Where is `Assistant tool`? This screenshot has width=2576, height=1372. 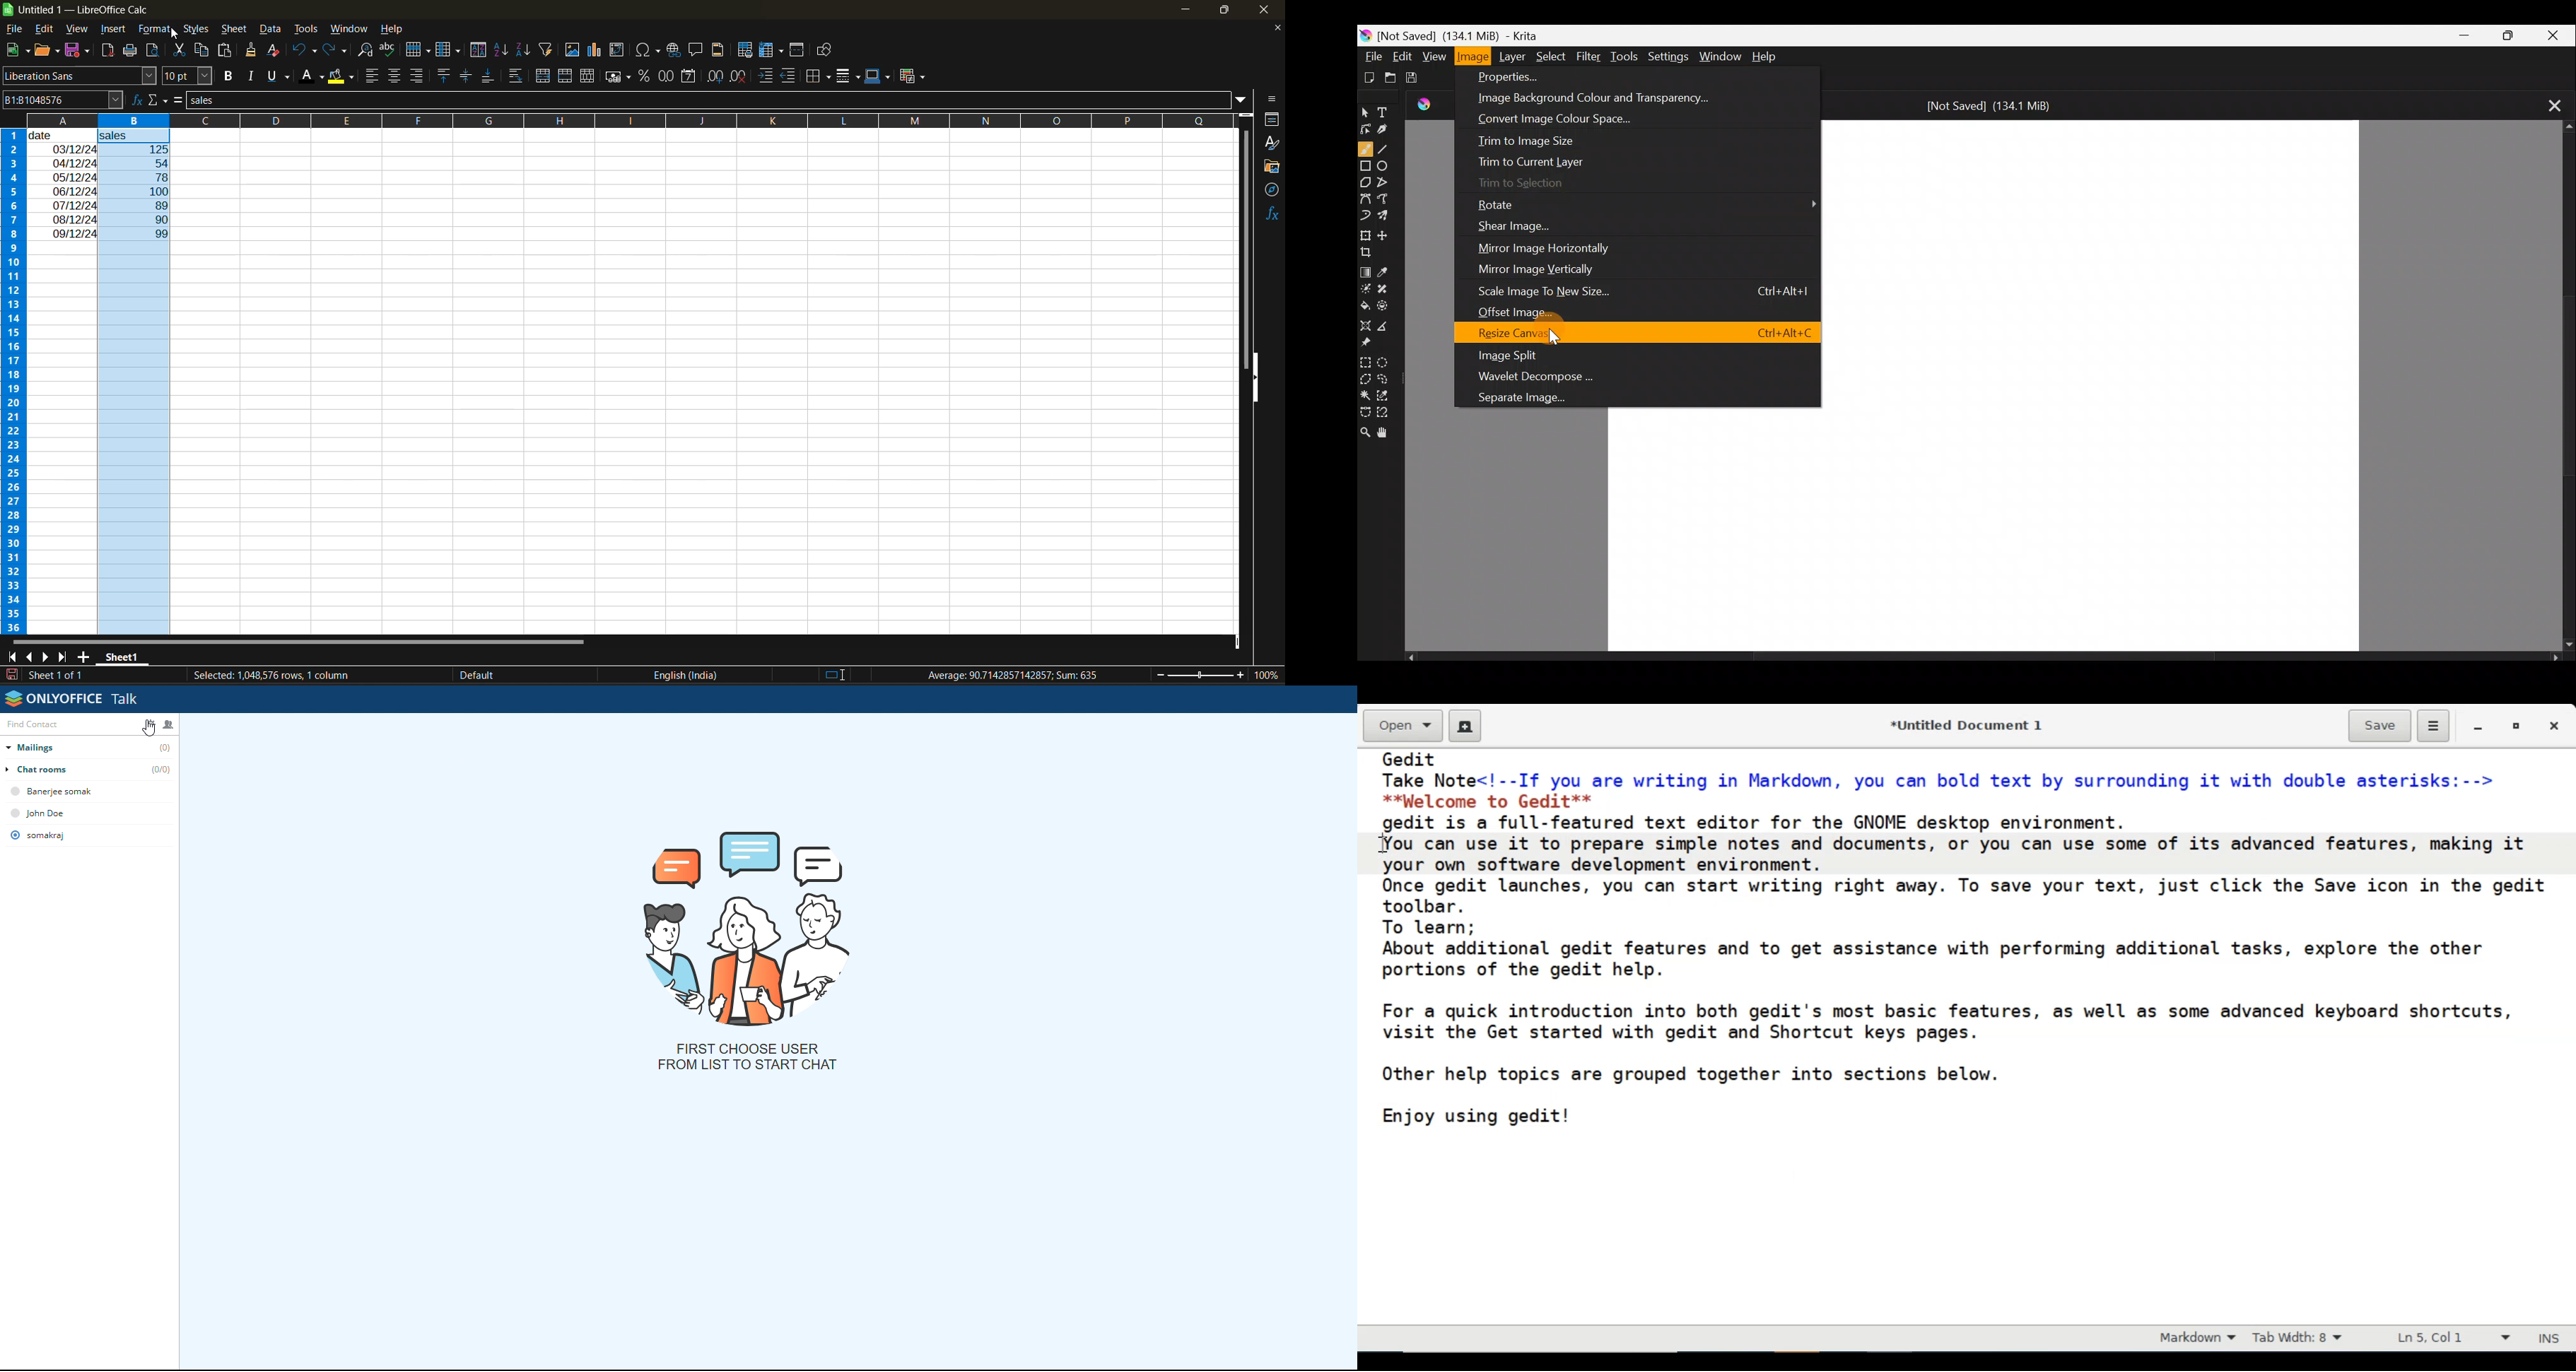
Assistant tool is located at coordinates (1365, 323).